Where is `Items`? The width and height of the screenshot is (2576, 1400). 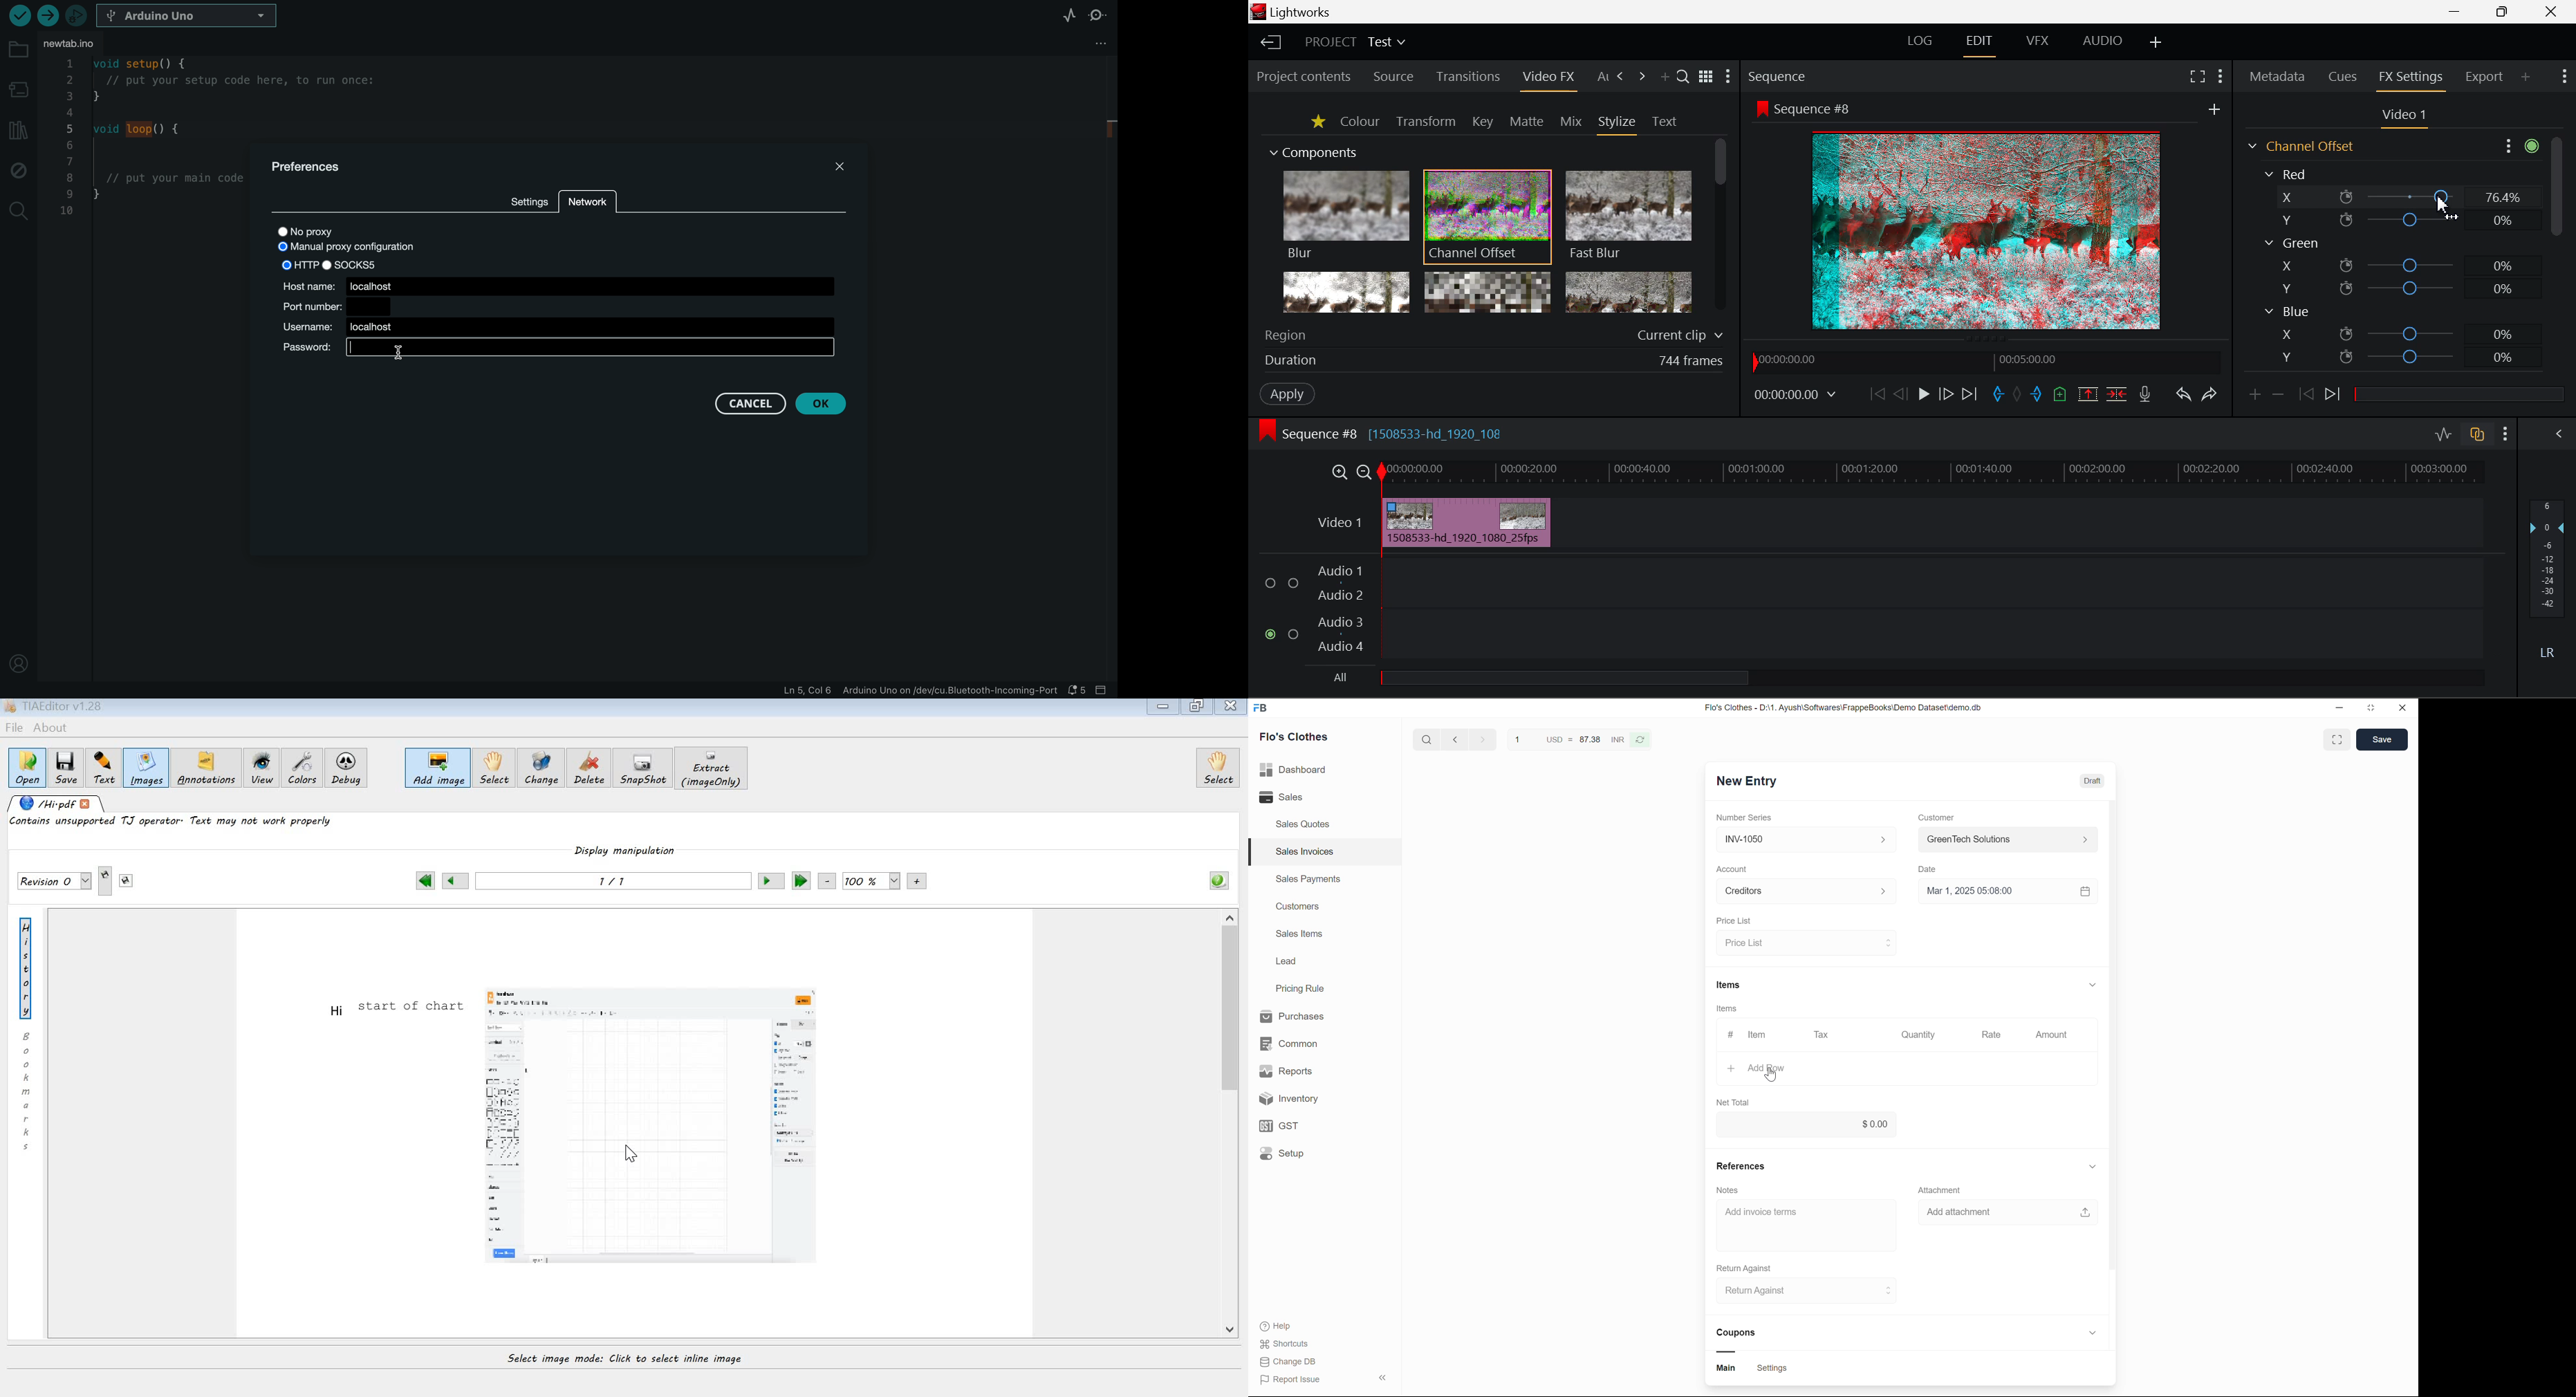 Items is located at coordinates (1727, 1010).